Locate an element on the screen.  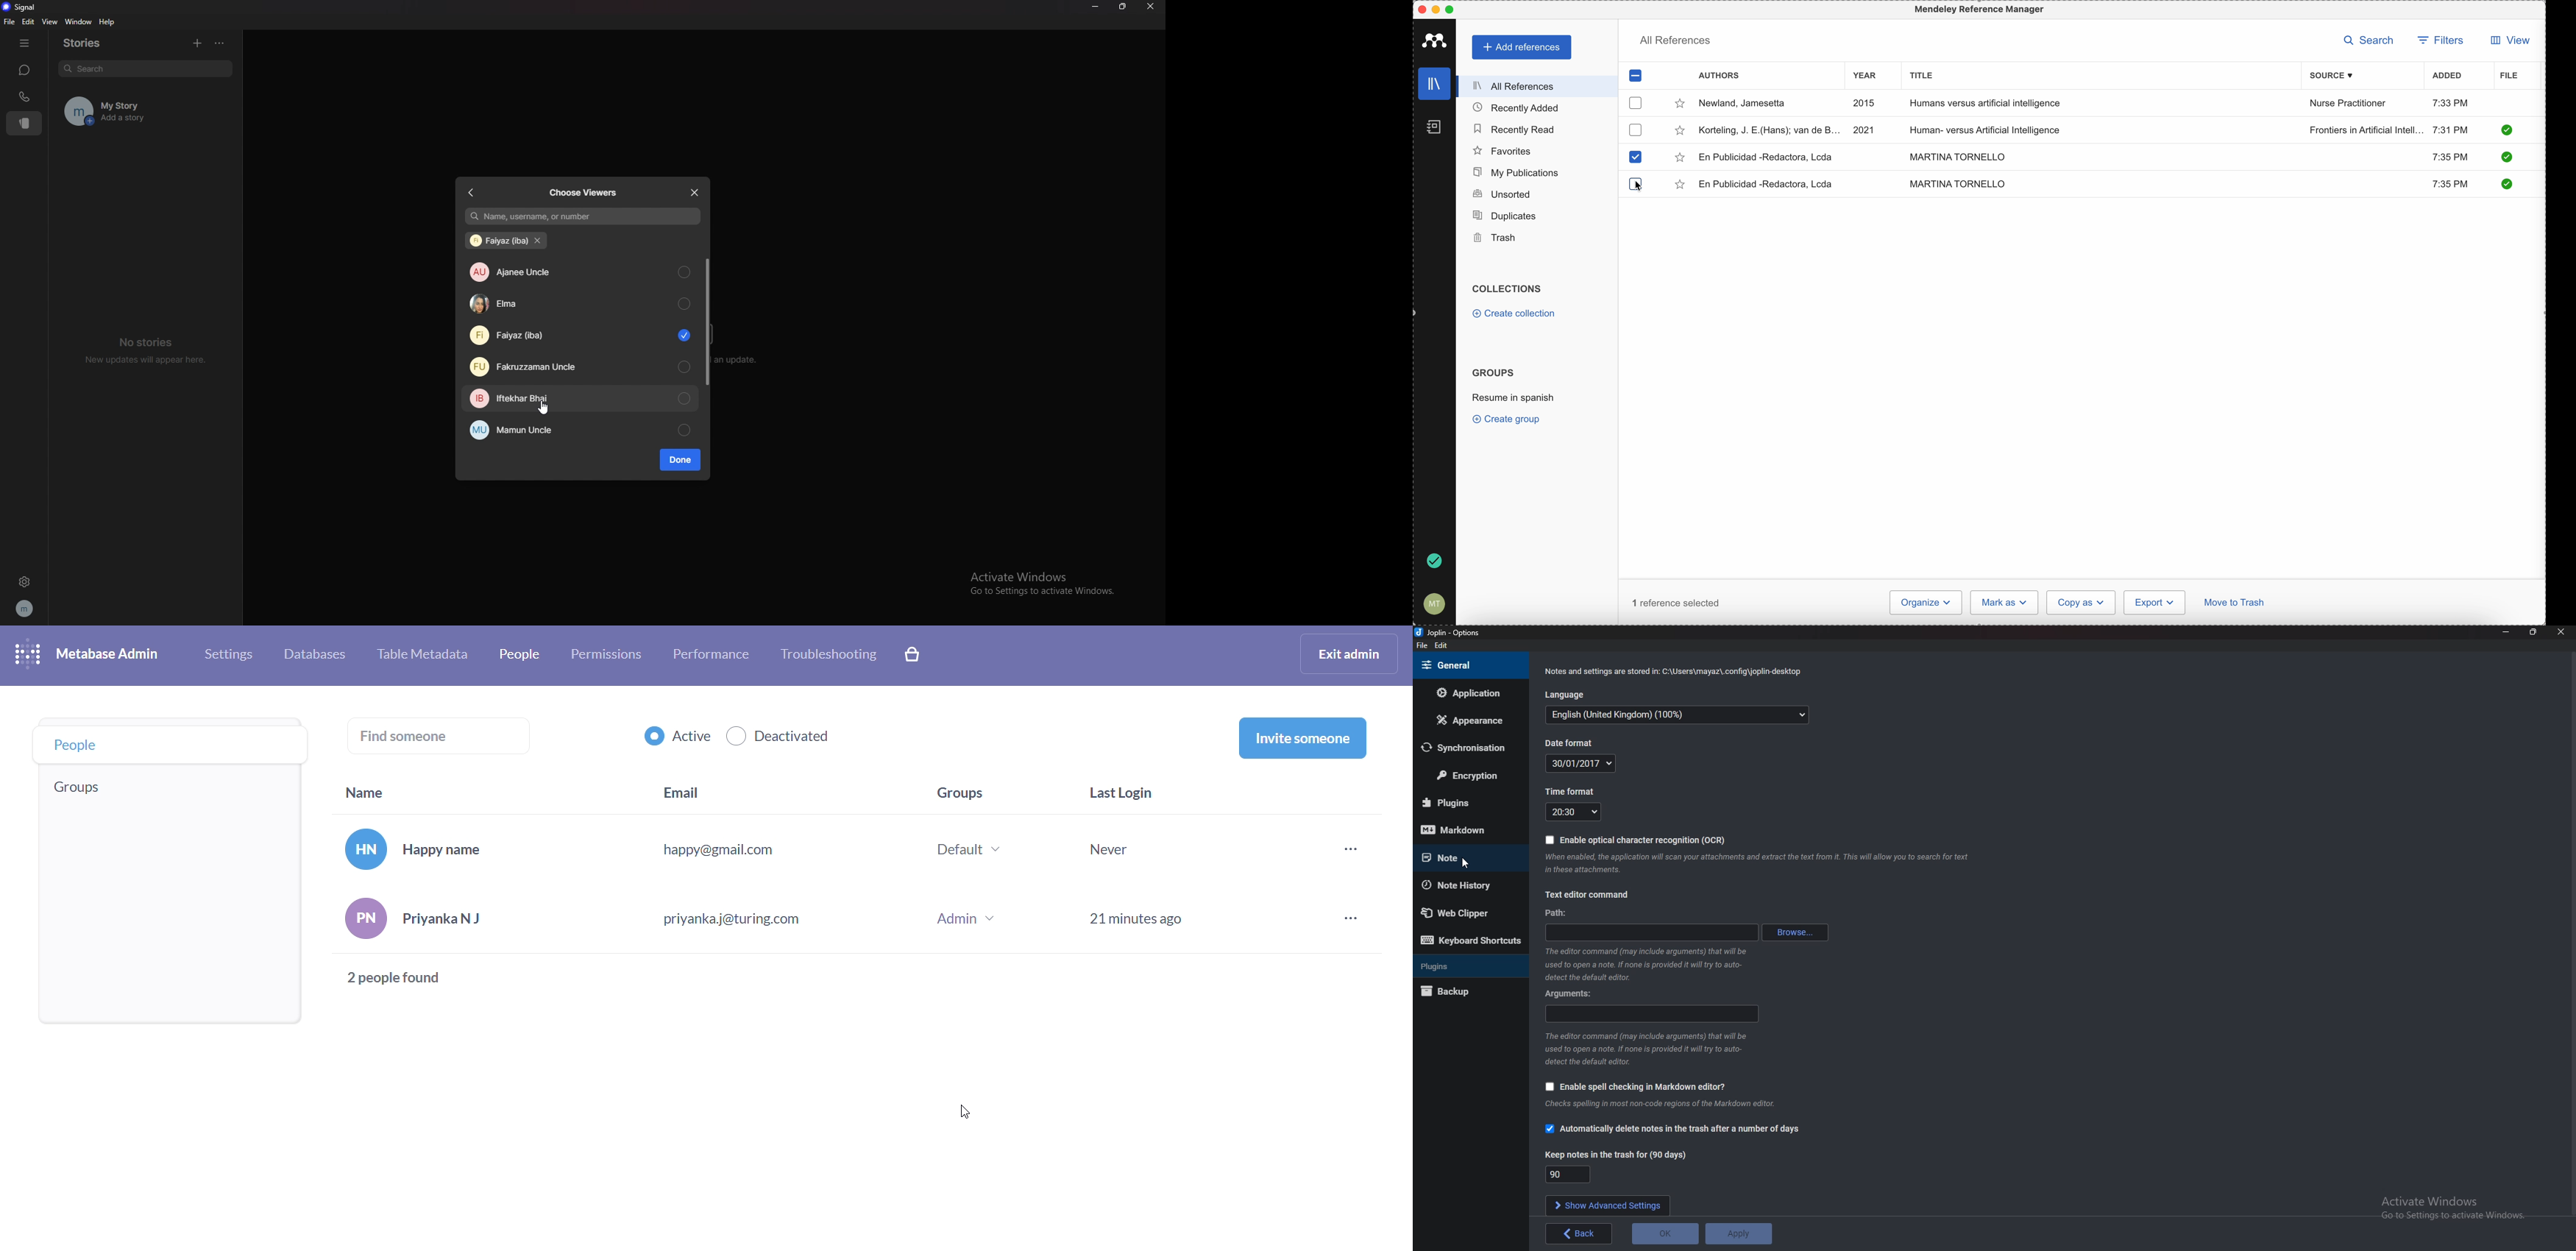
7:35 PM is located at coordinates (2452, 185).